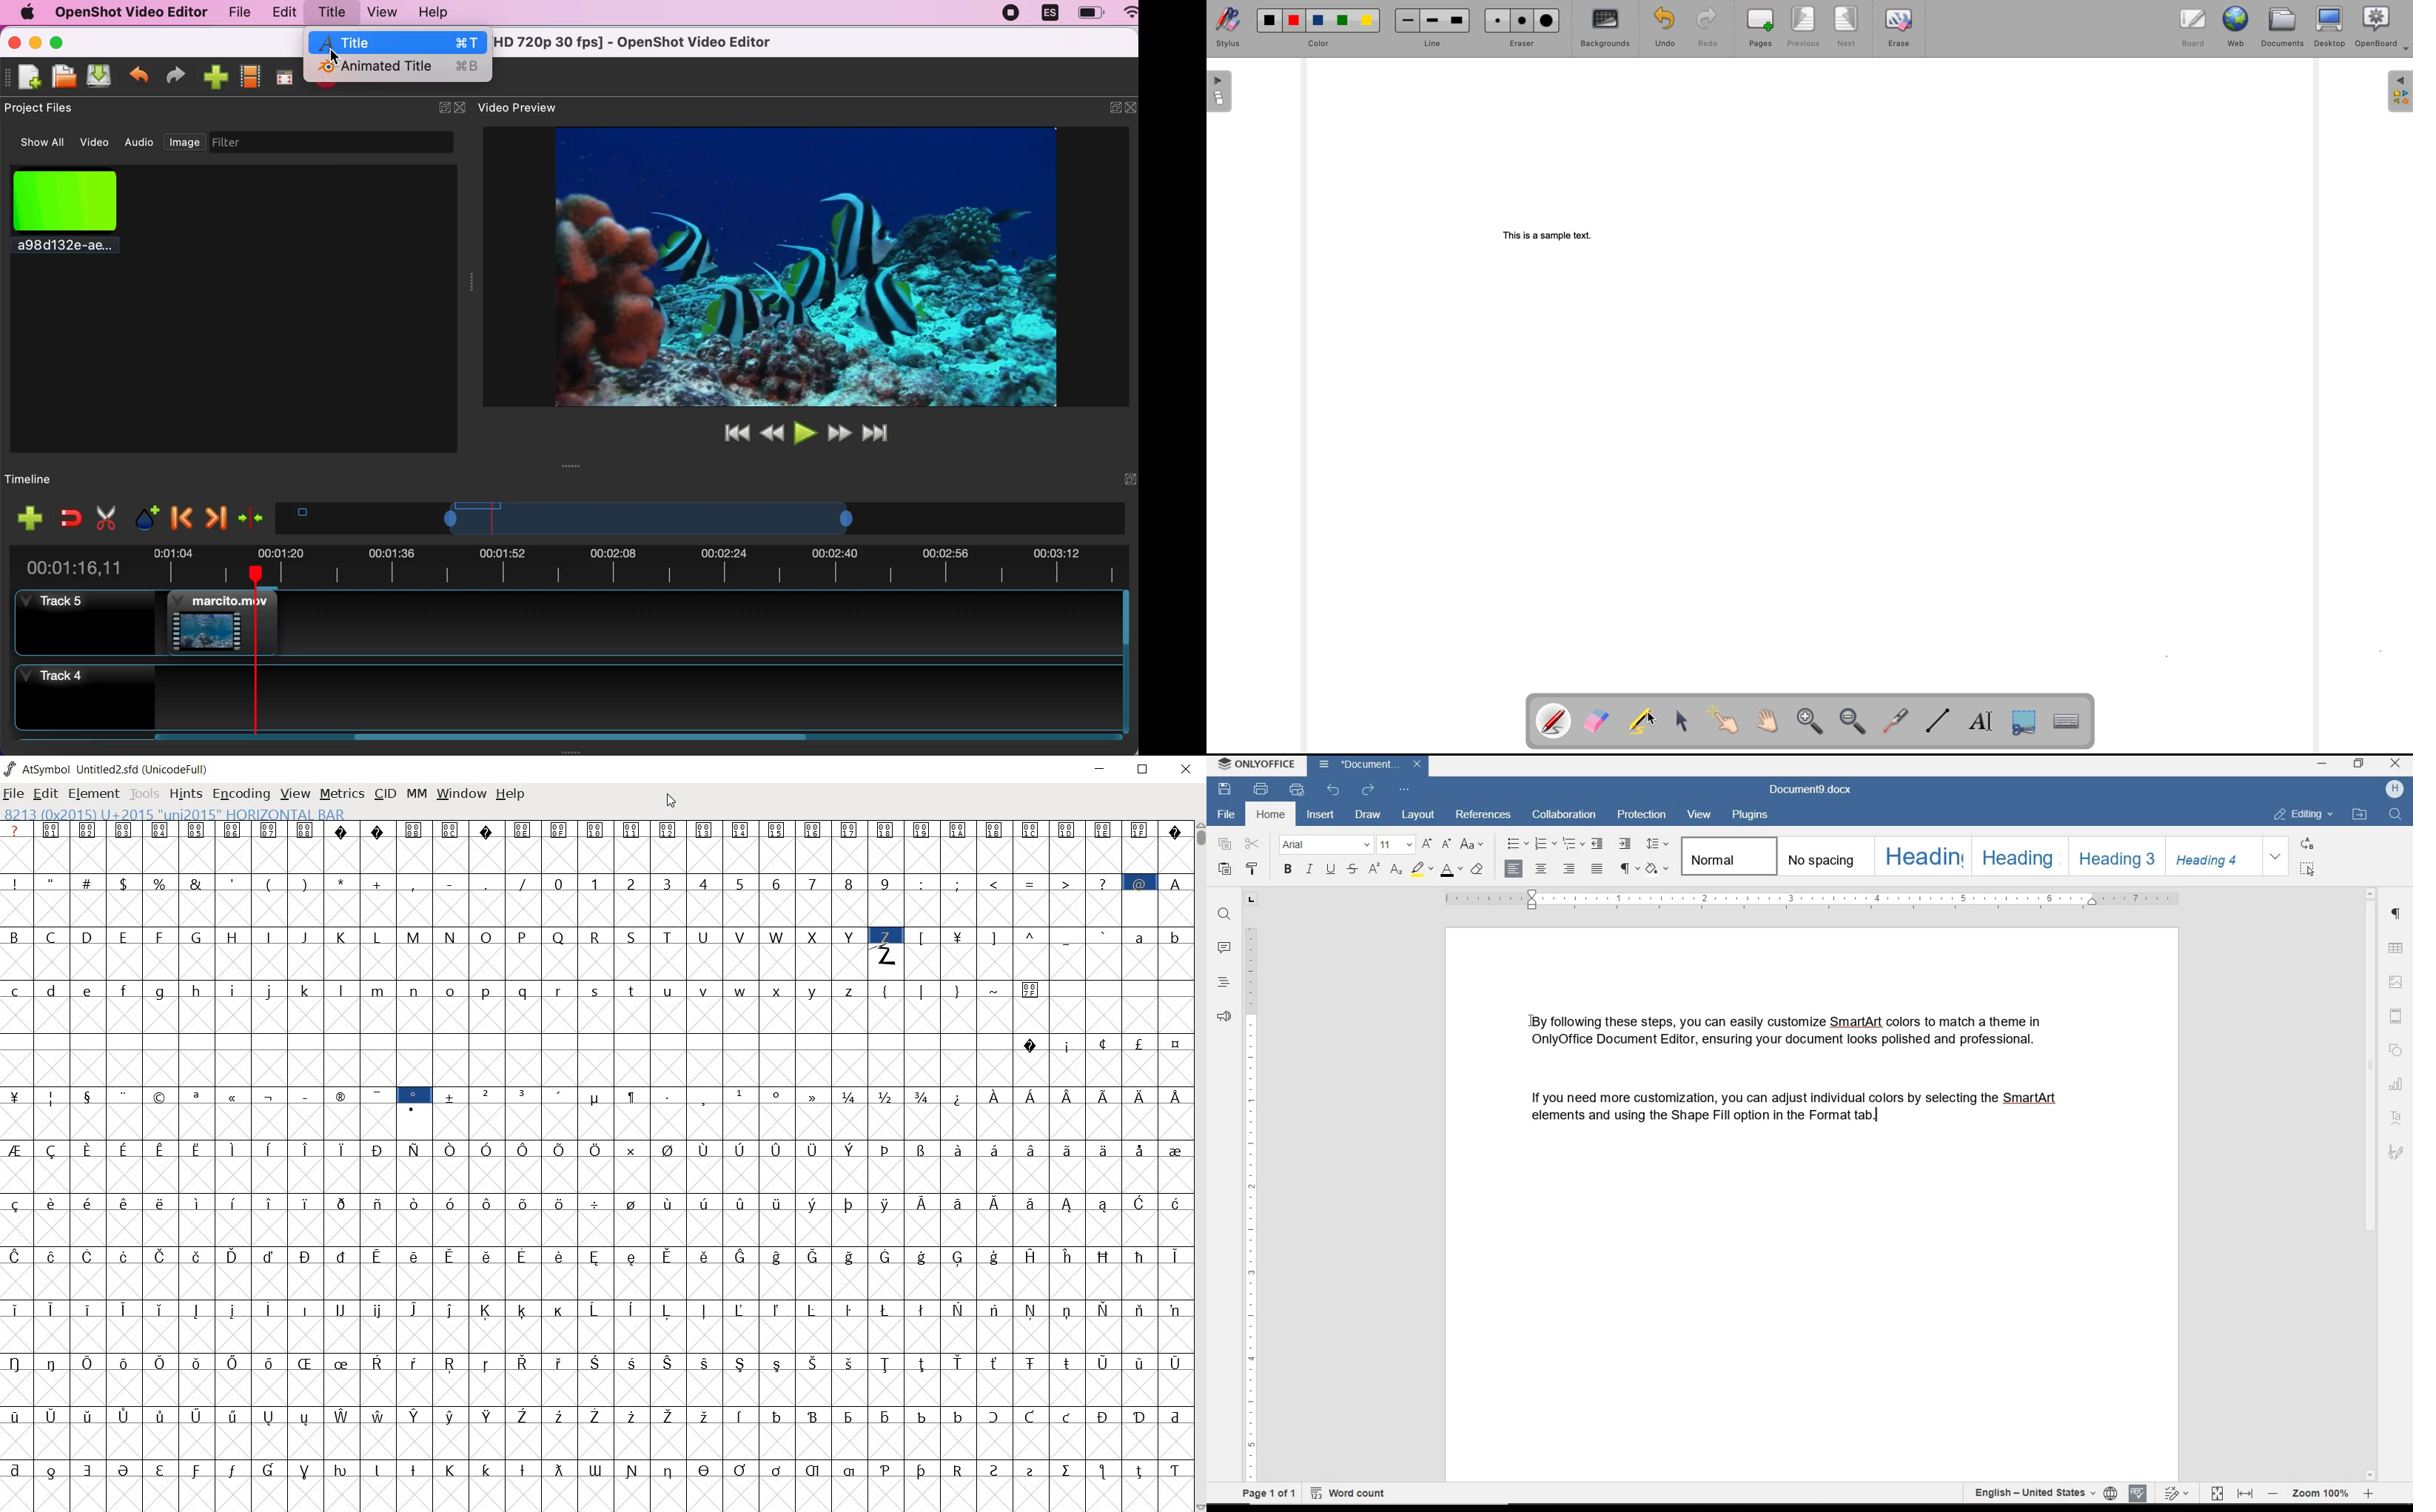  What do you see at coordinates (1298, 791) in the screenshot?
I see `quick print` at bounding box center [1298, 791].